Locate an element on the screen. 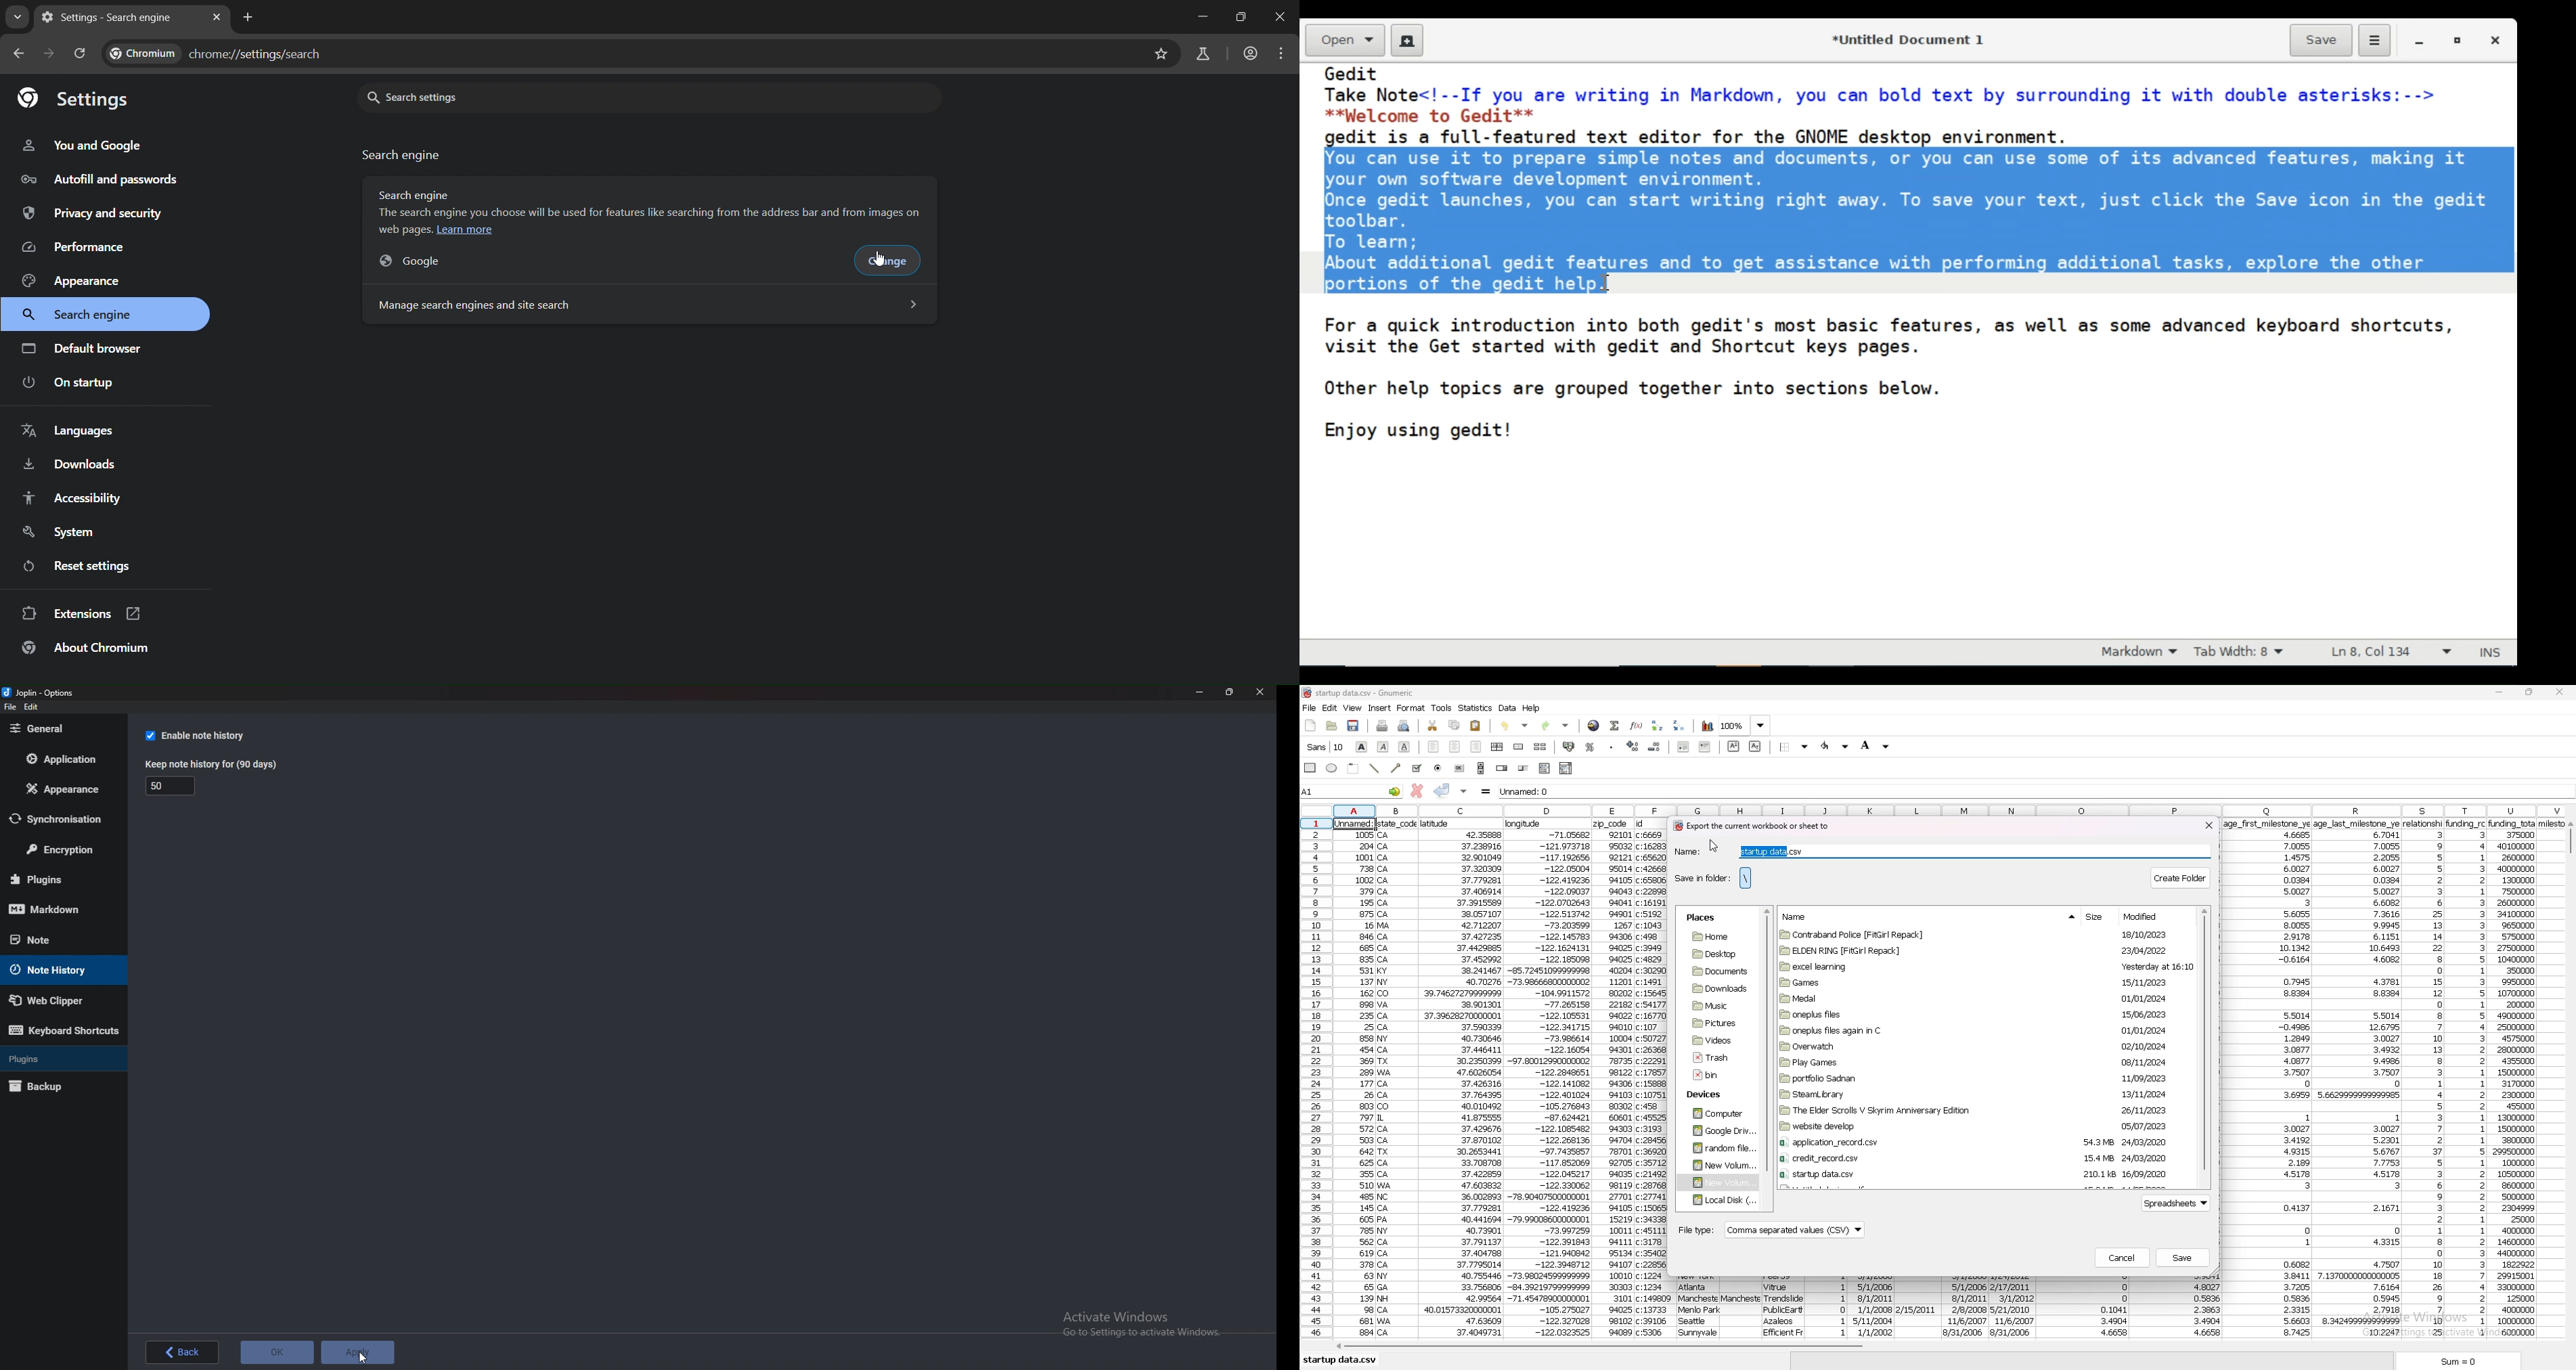  Joplin - Options is located at coordinates (41, 693).